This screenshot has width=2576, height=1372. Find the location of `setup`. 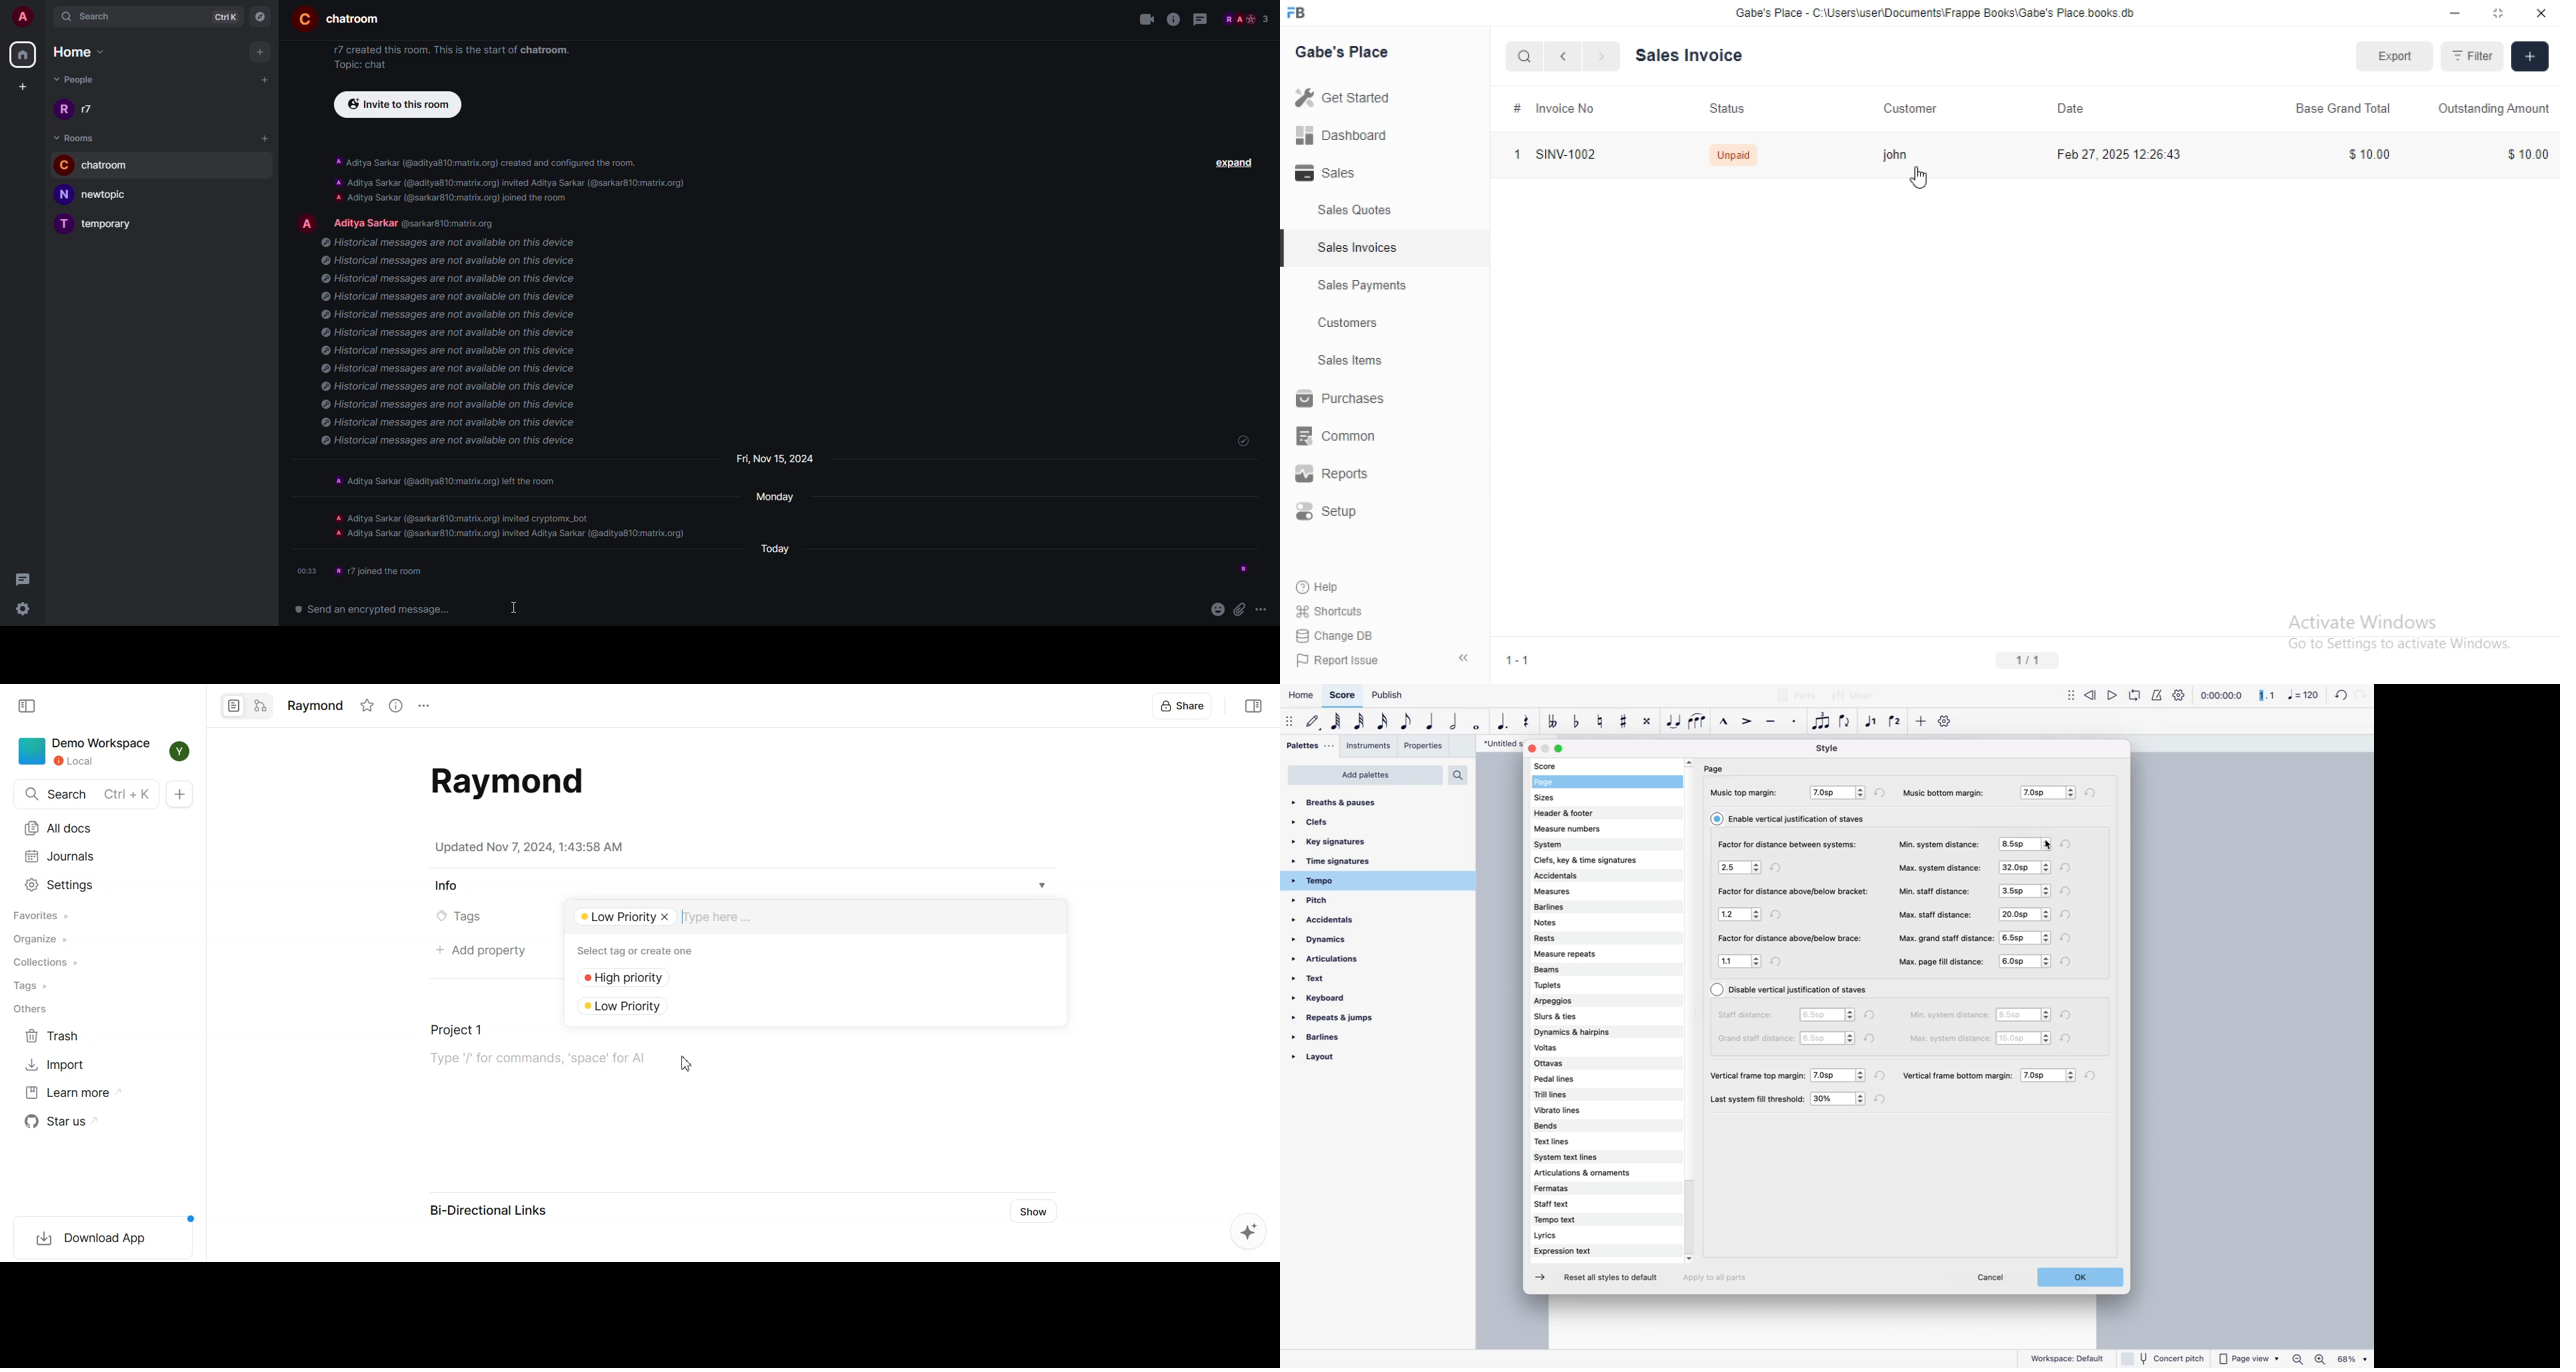

setup is located at coordinates (1327, 511).